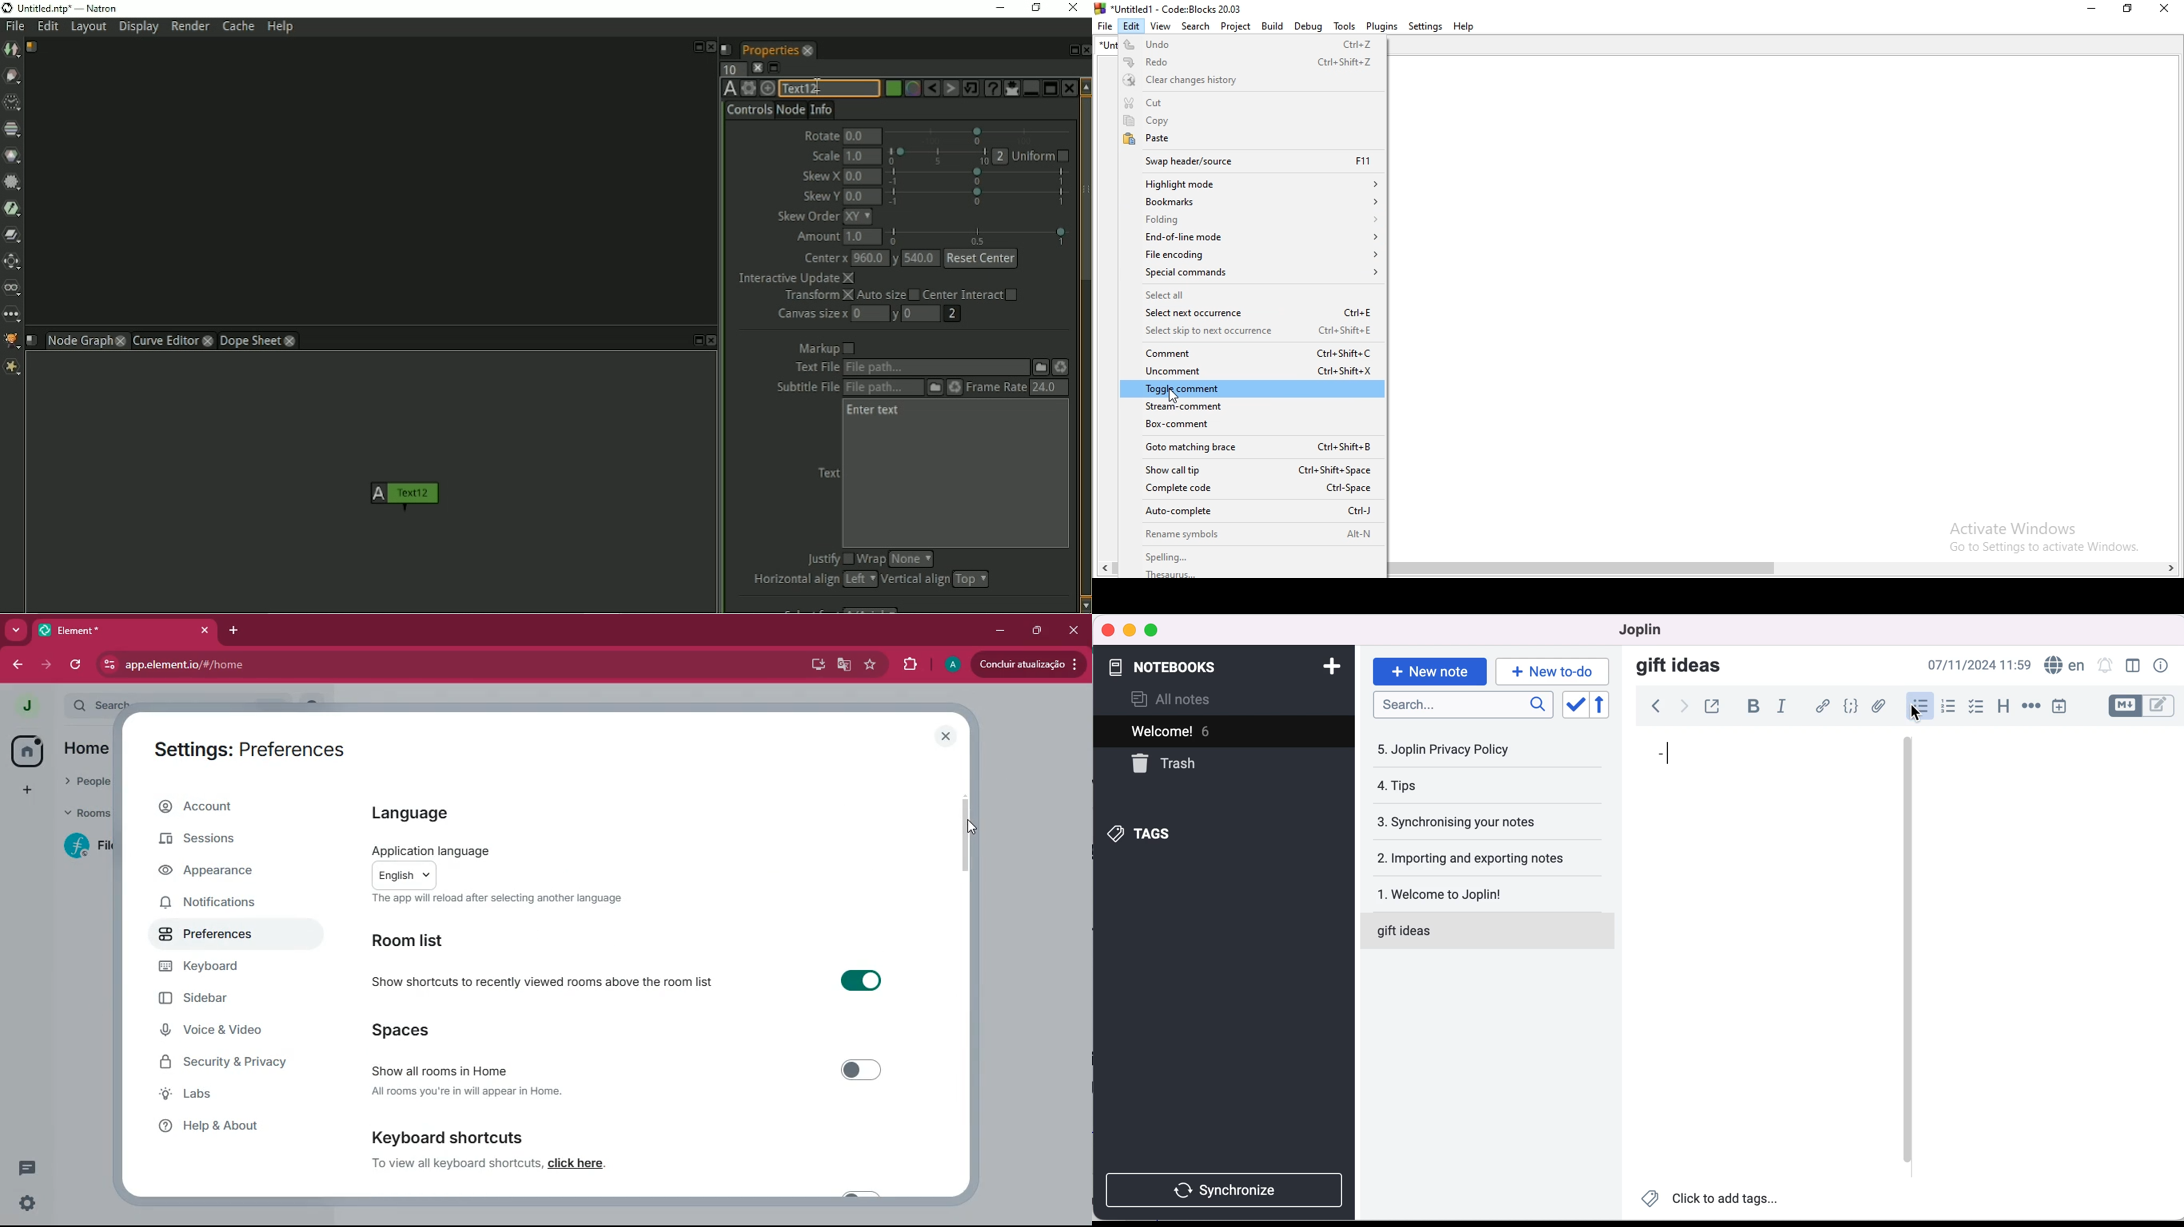 This screenshot has width=2184, height=1232. Describe the element at coordinates (1484, 858) in the screenshot. I see `importing and exporting notes` at that location.